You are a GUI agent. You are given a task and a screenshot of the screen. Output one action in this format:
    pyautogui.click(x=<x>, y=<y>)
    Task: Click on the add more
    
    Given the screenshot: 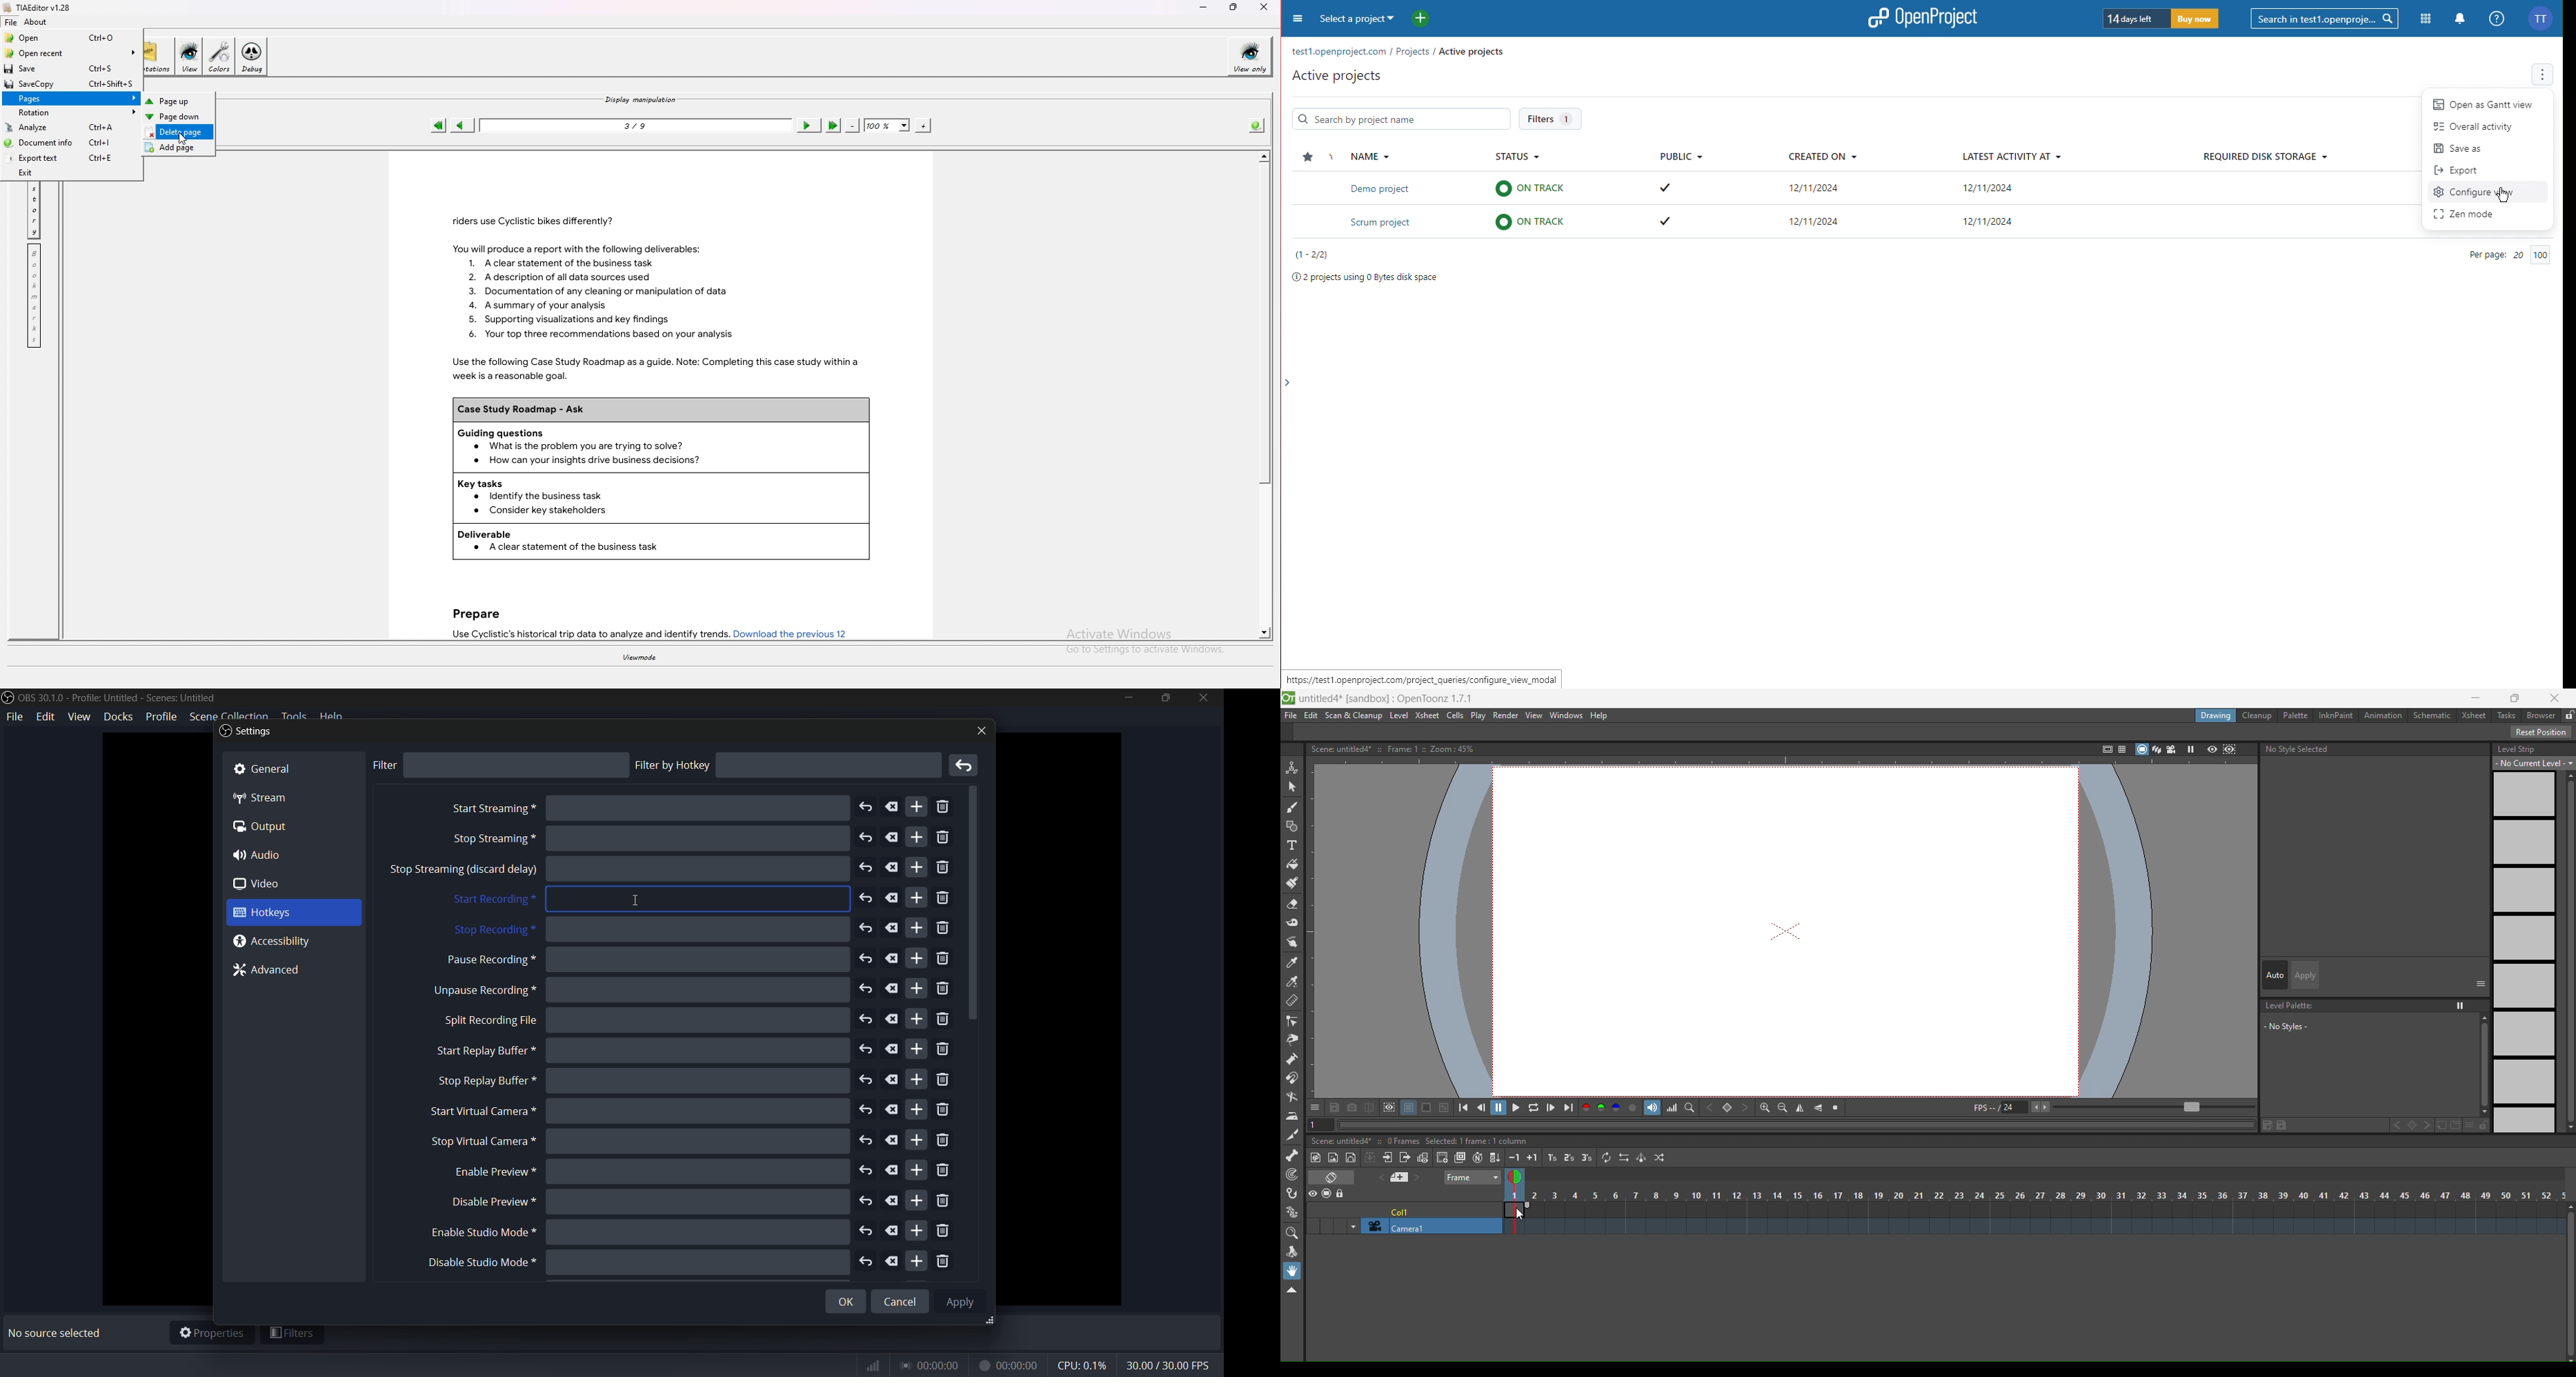 What is the action you would take?
    pyautogui.click(x=916, y=868)
    